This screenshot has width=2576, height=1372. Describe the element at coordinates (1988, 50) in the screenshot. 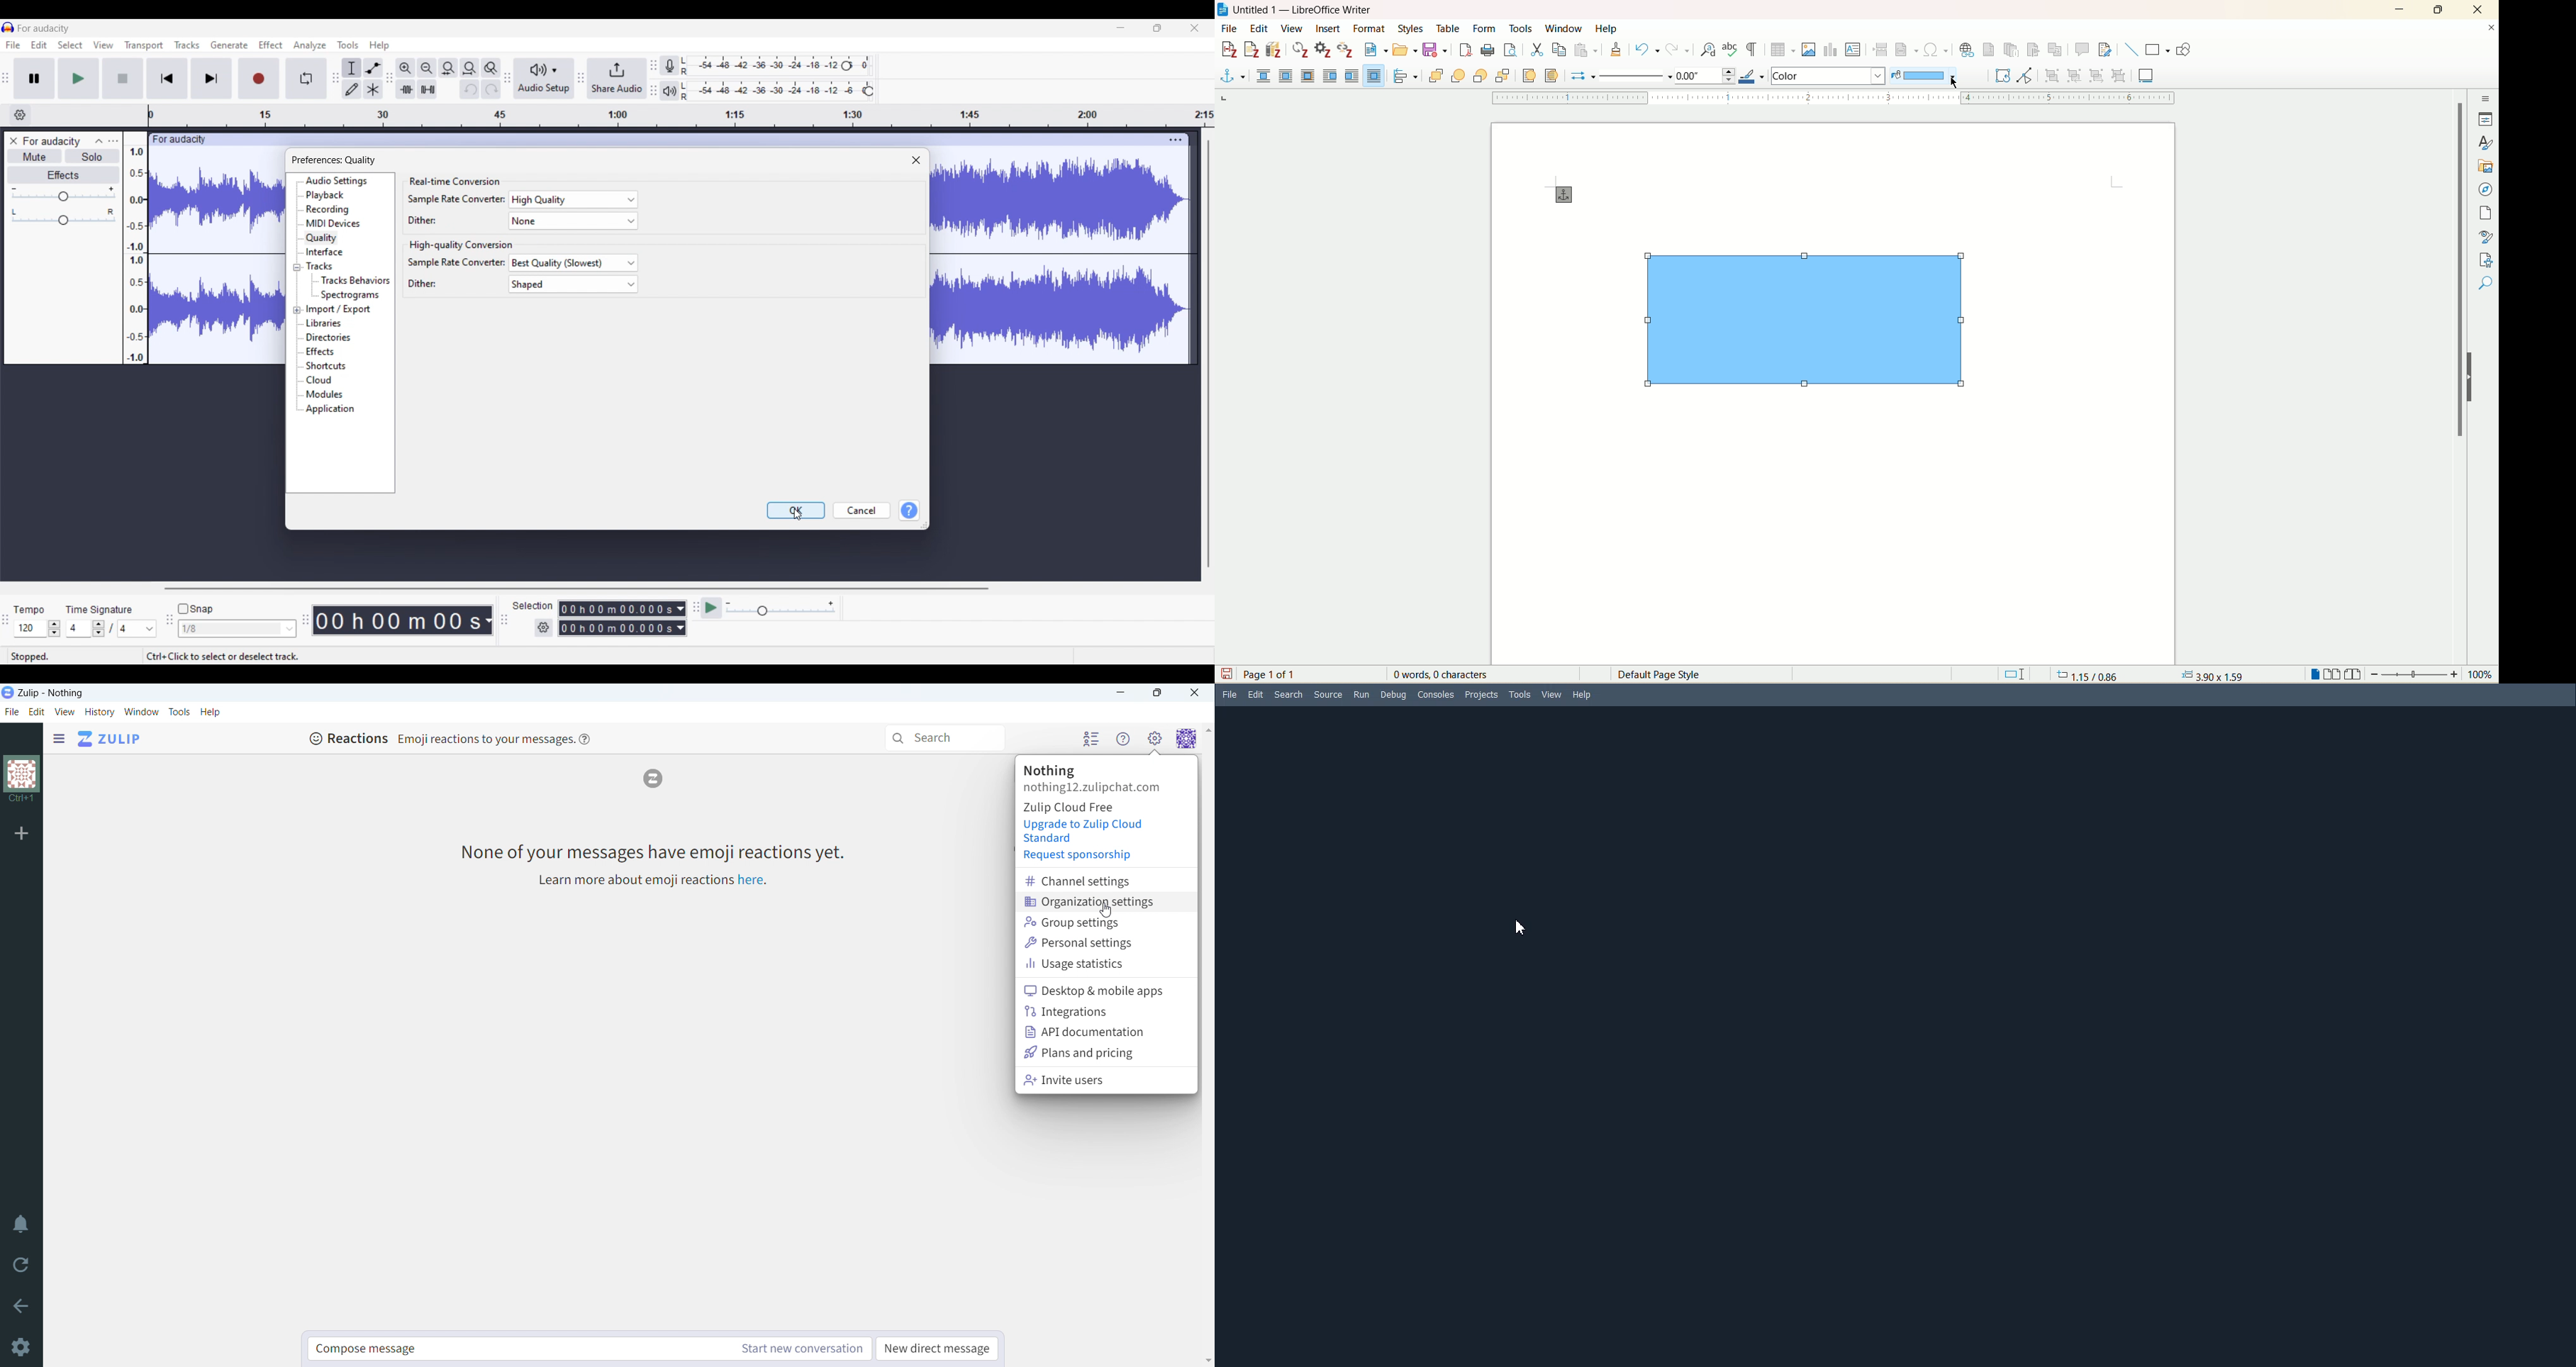

I see `insert footnote` at that location.